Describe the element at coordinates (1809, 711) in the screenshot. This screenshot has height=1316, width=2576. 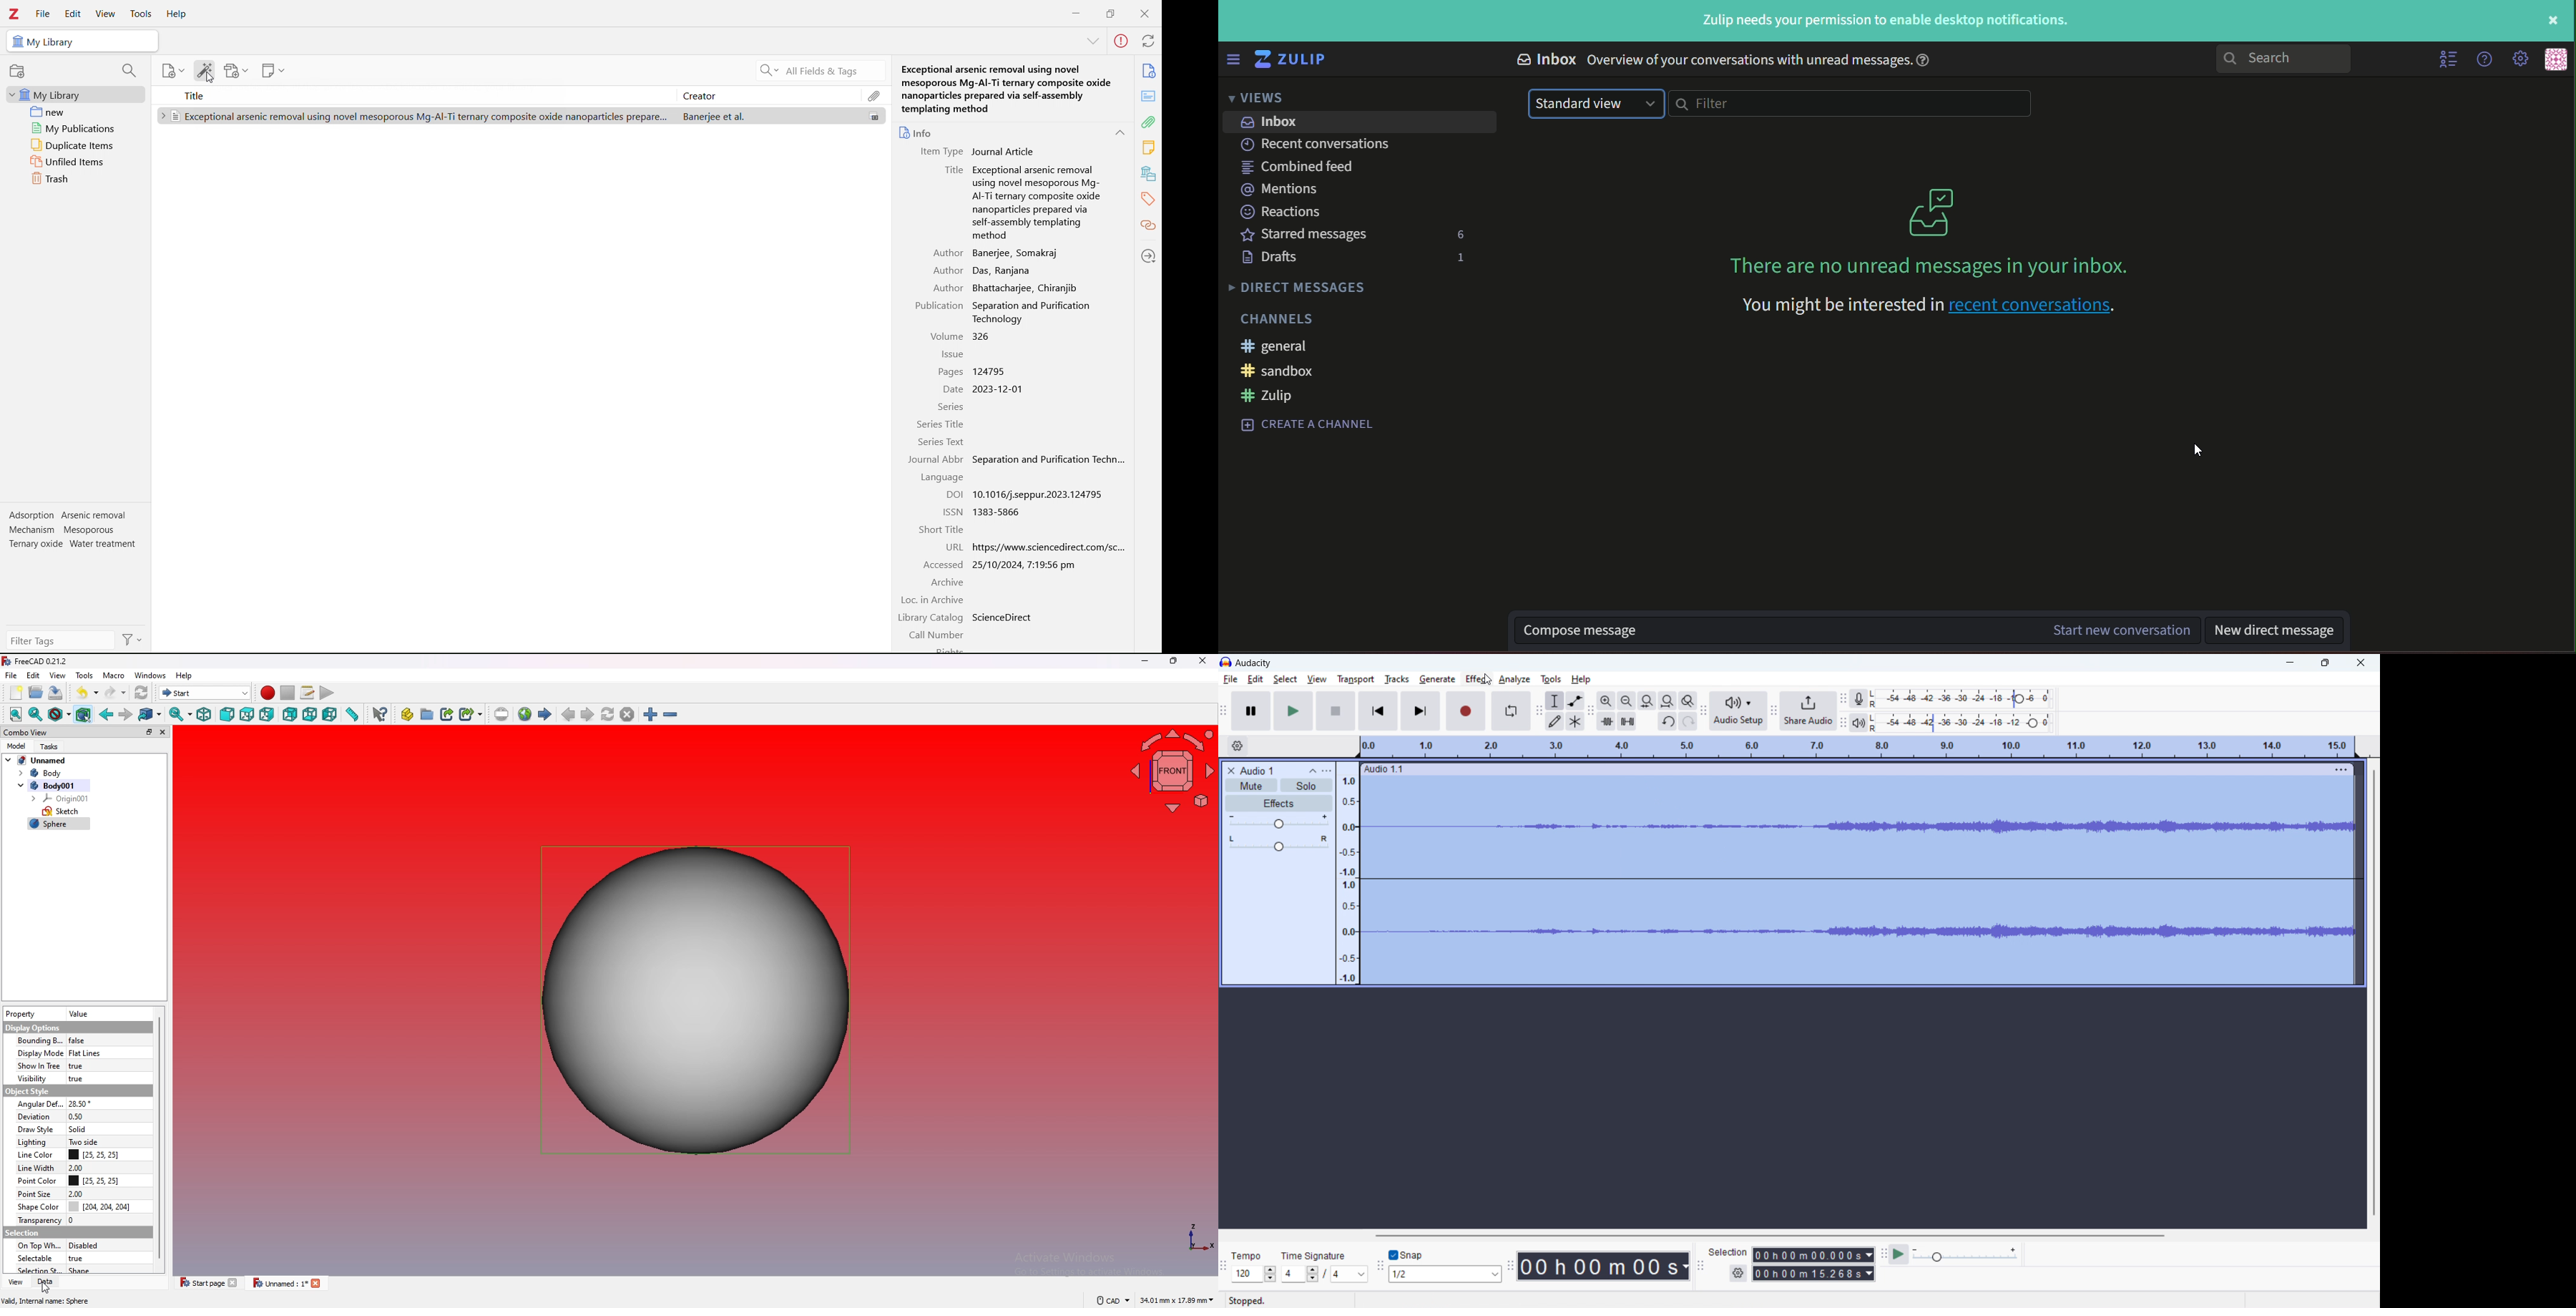
I see `share audio` at that location.